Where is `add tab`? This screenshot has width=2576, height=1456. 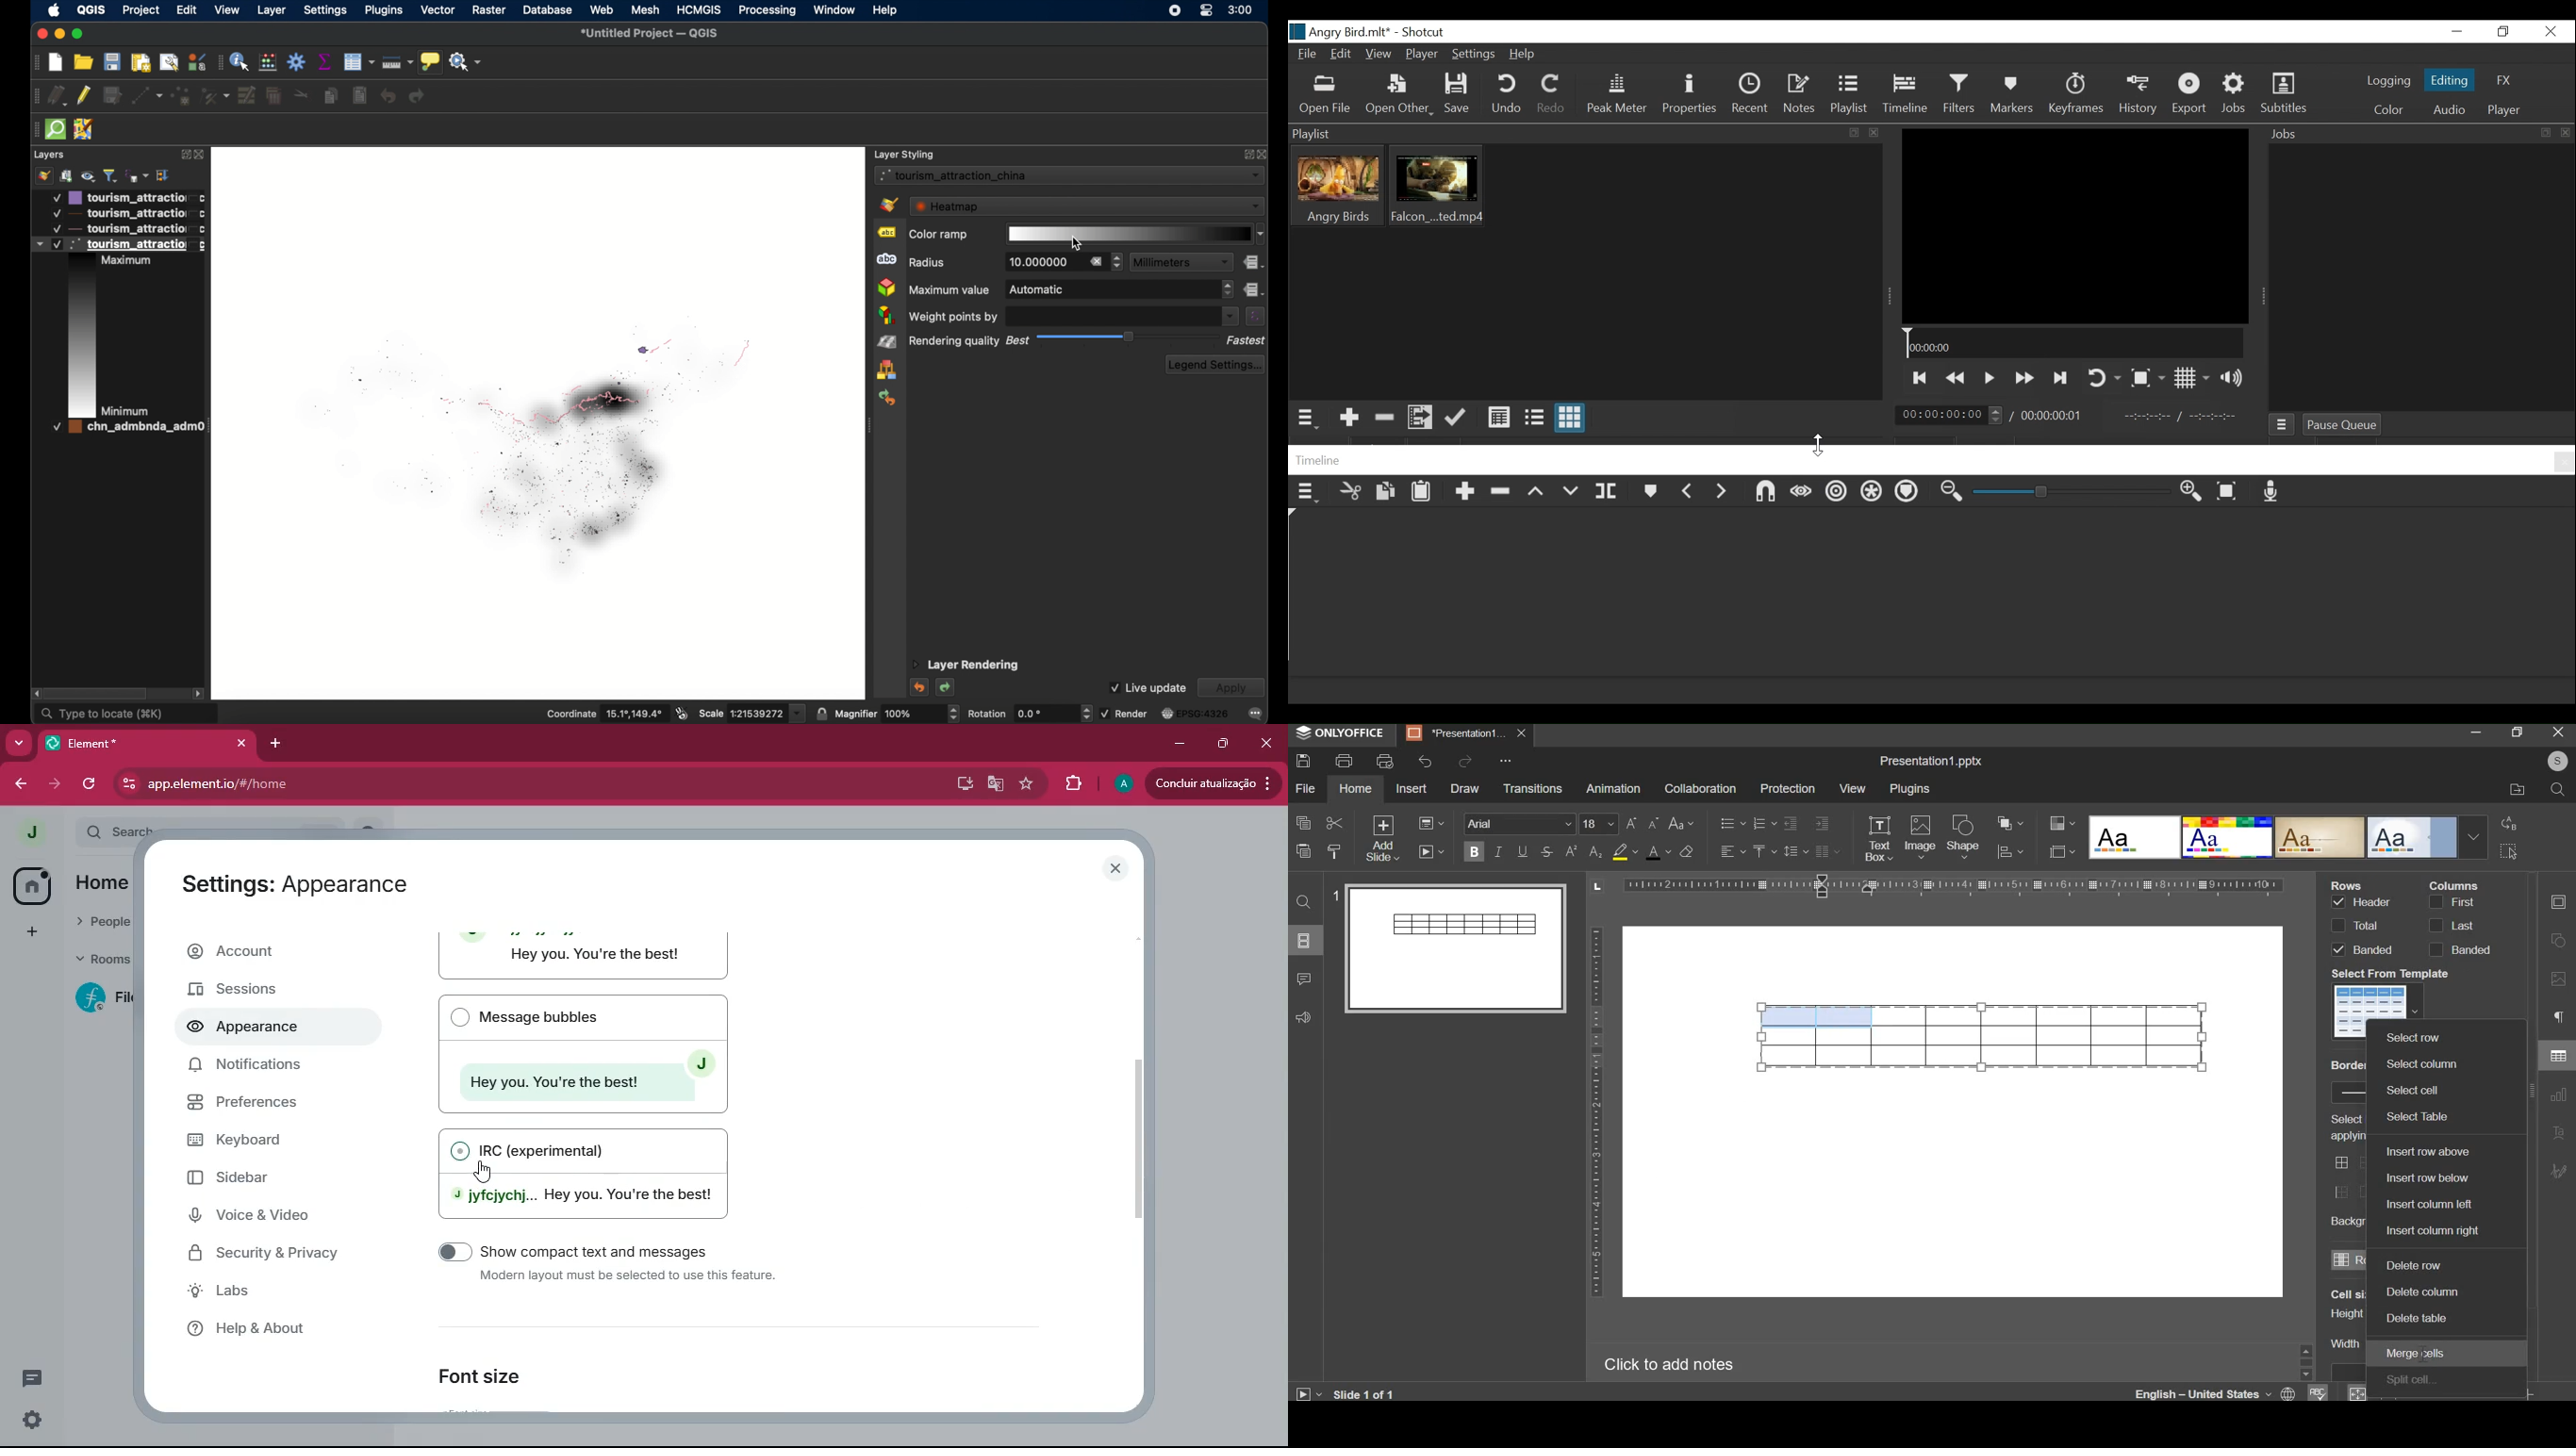
add tab is located at coordinates (277, 743).